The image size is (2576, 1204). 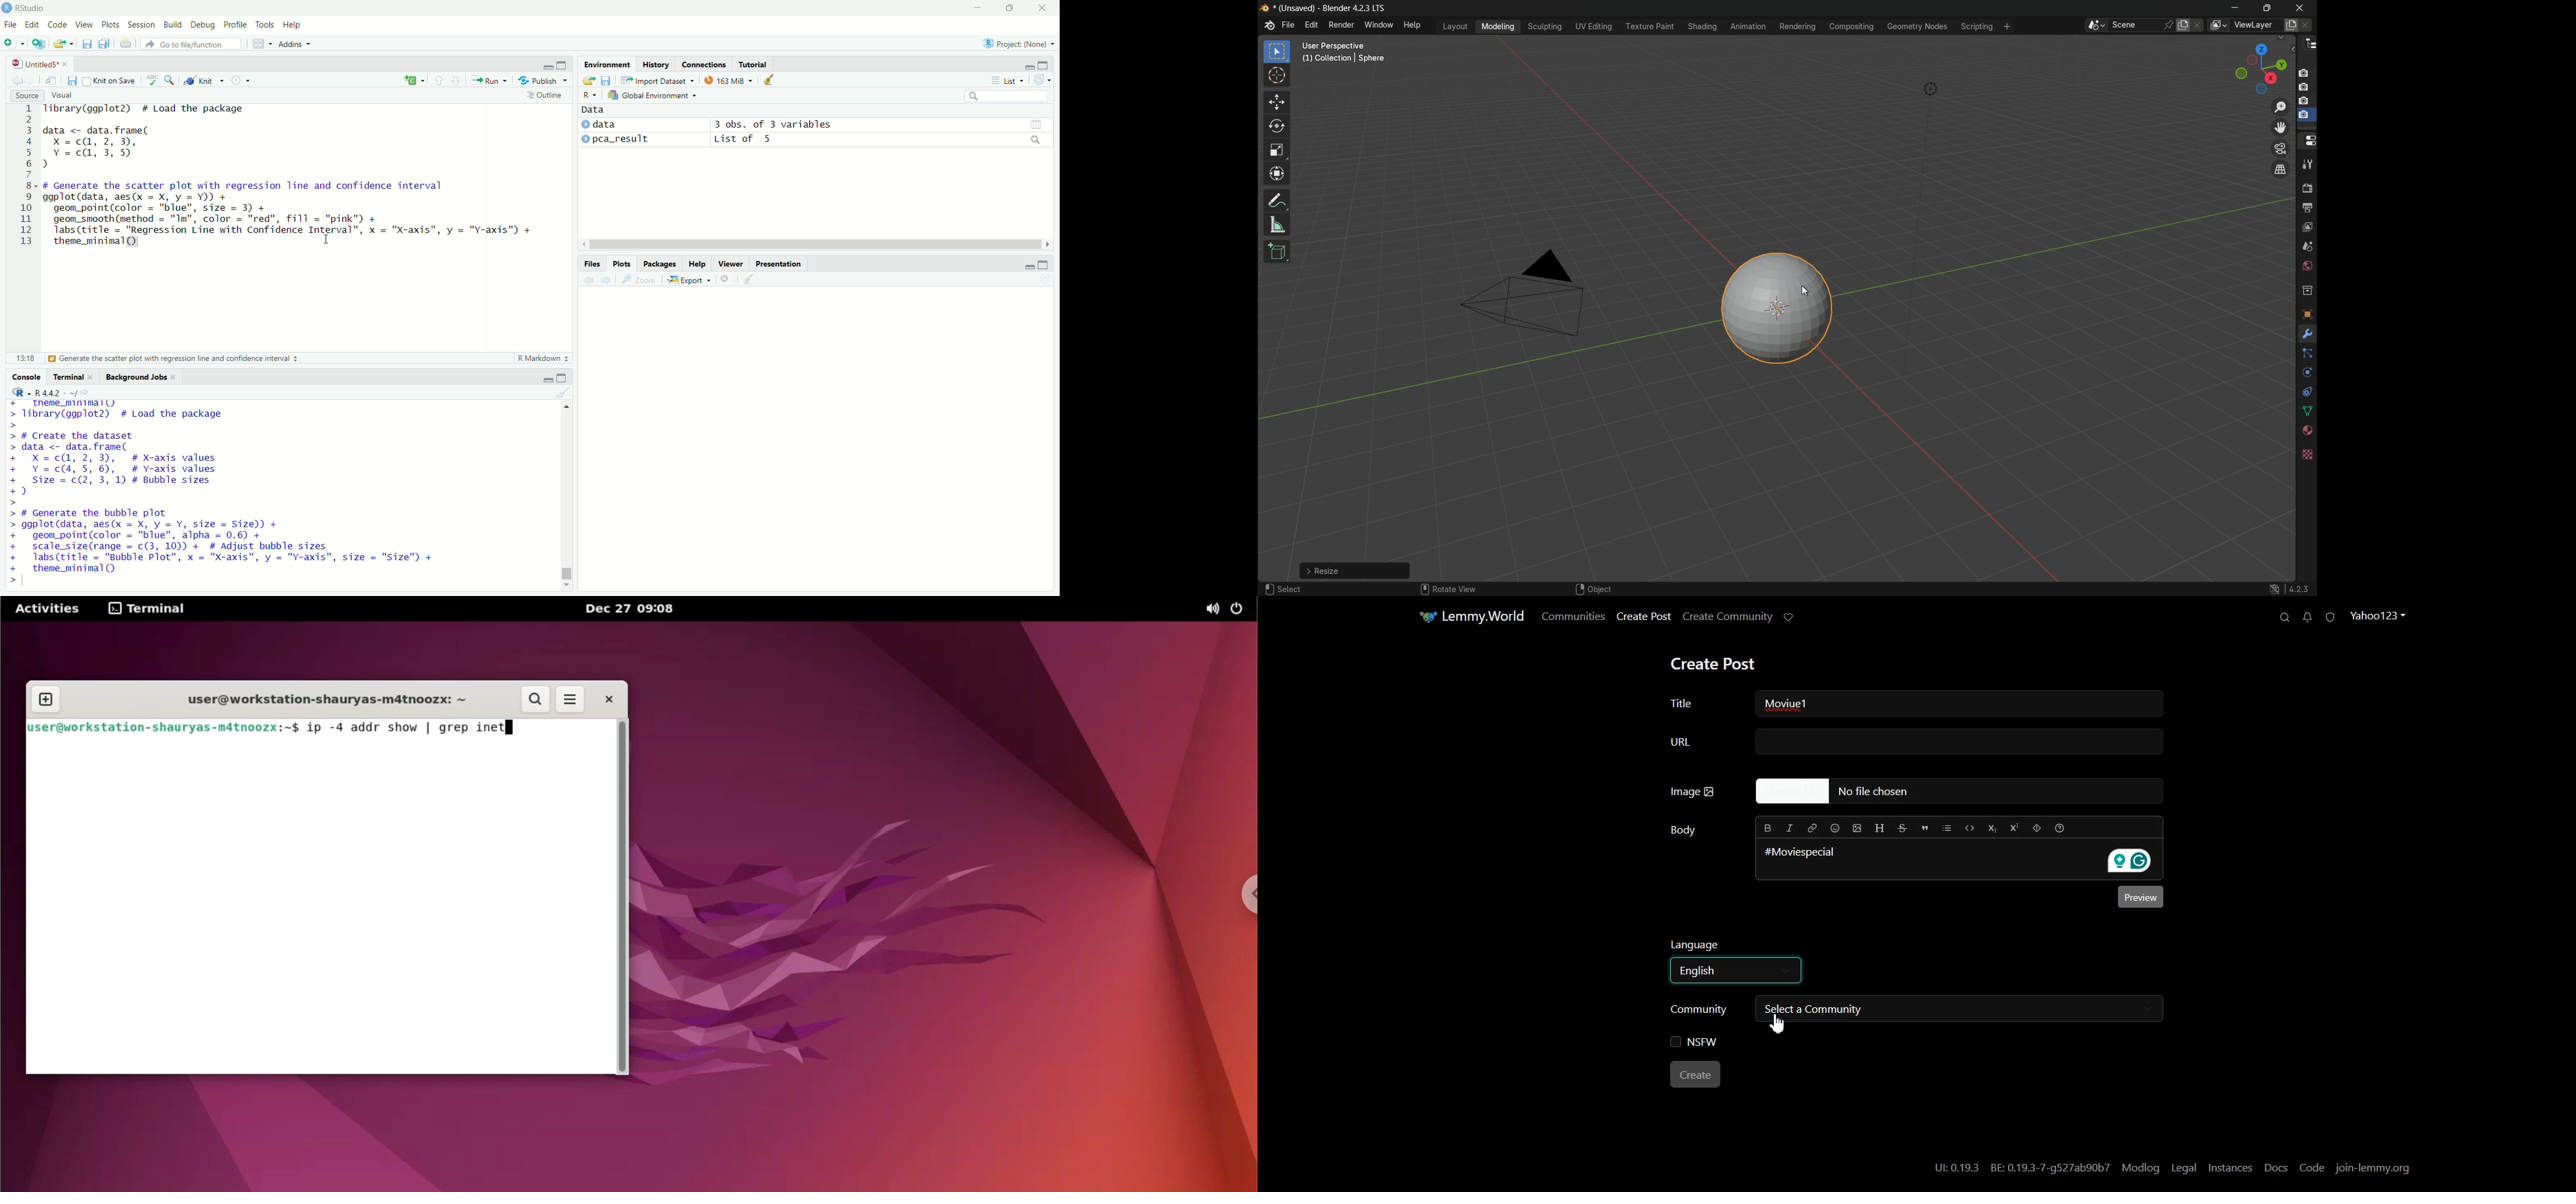 What do you see at coordinates (25, 176) in the screenshot?
I see `line numbers` at bounding box center [25, 176].